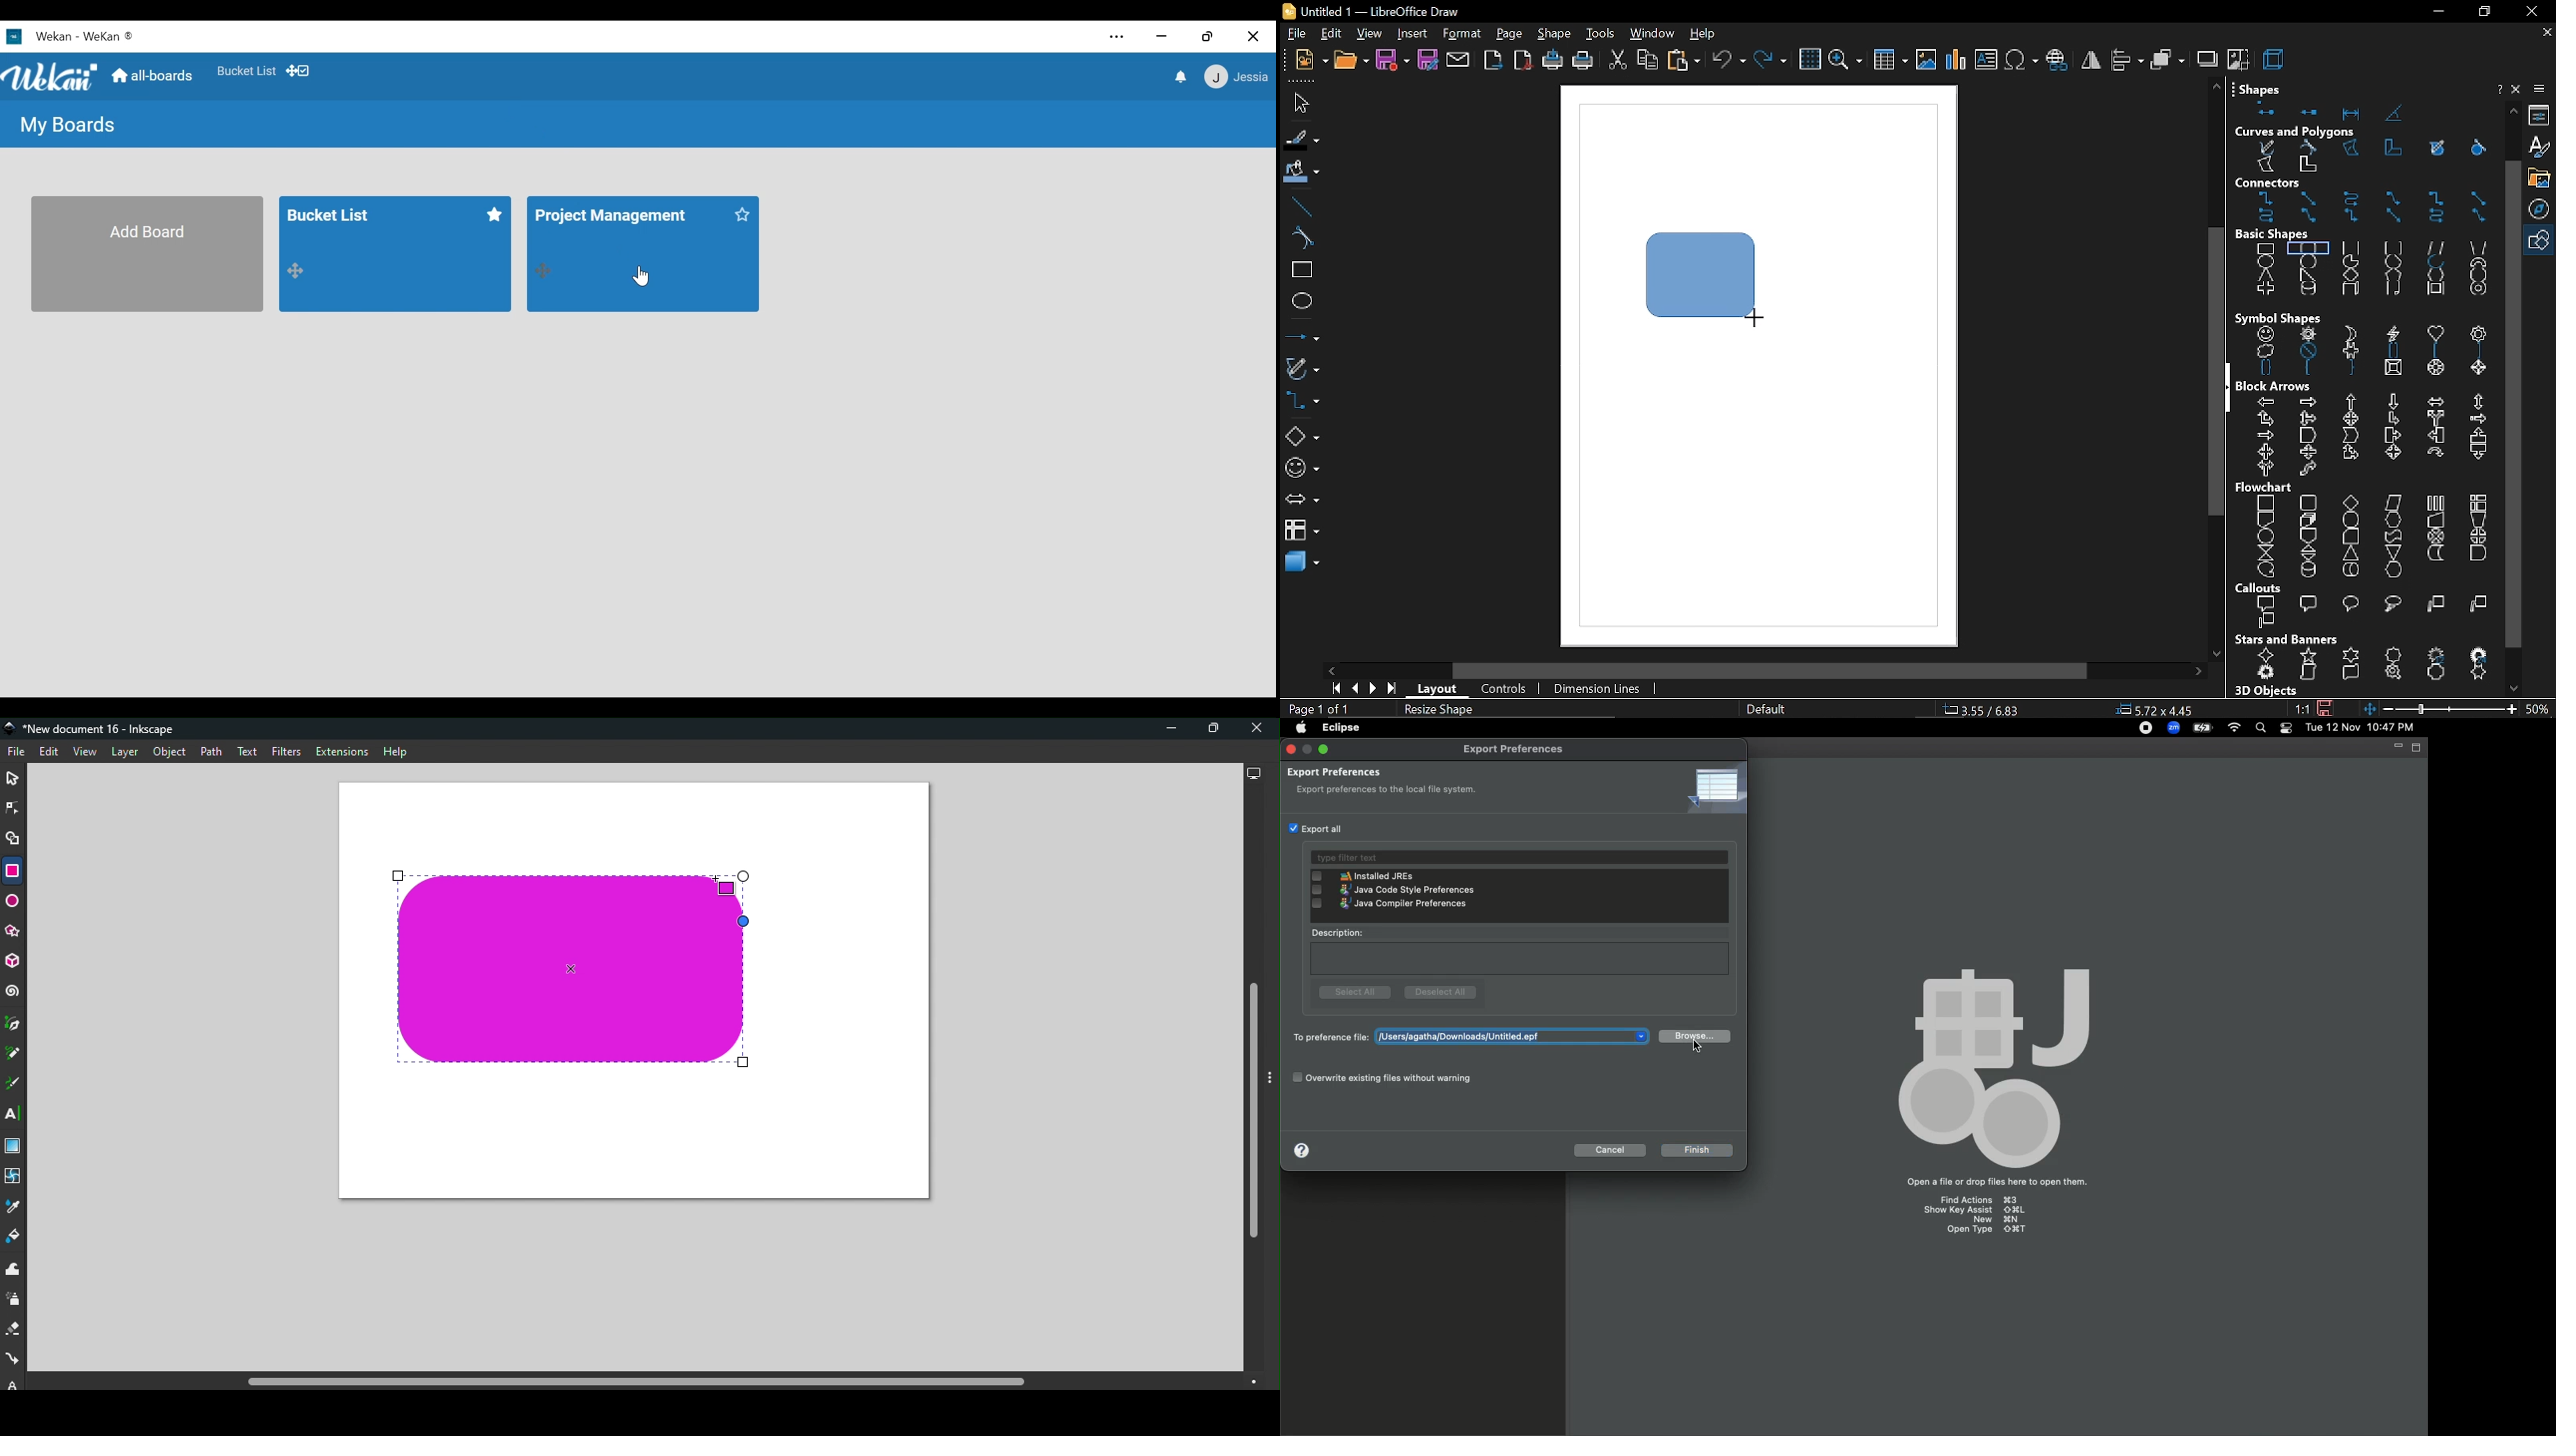  Describe the element at coordinates (14, 964) in the screenshot. I see `3D box tool` at that location.